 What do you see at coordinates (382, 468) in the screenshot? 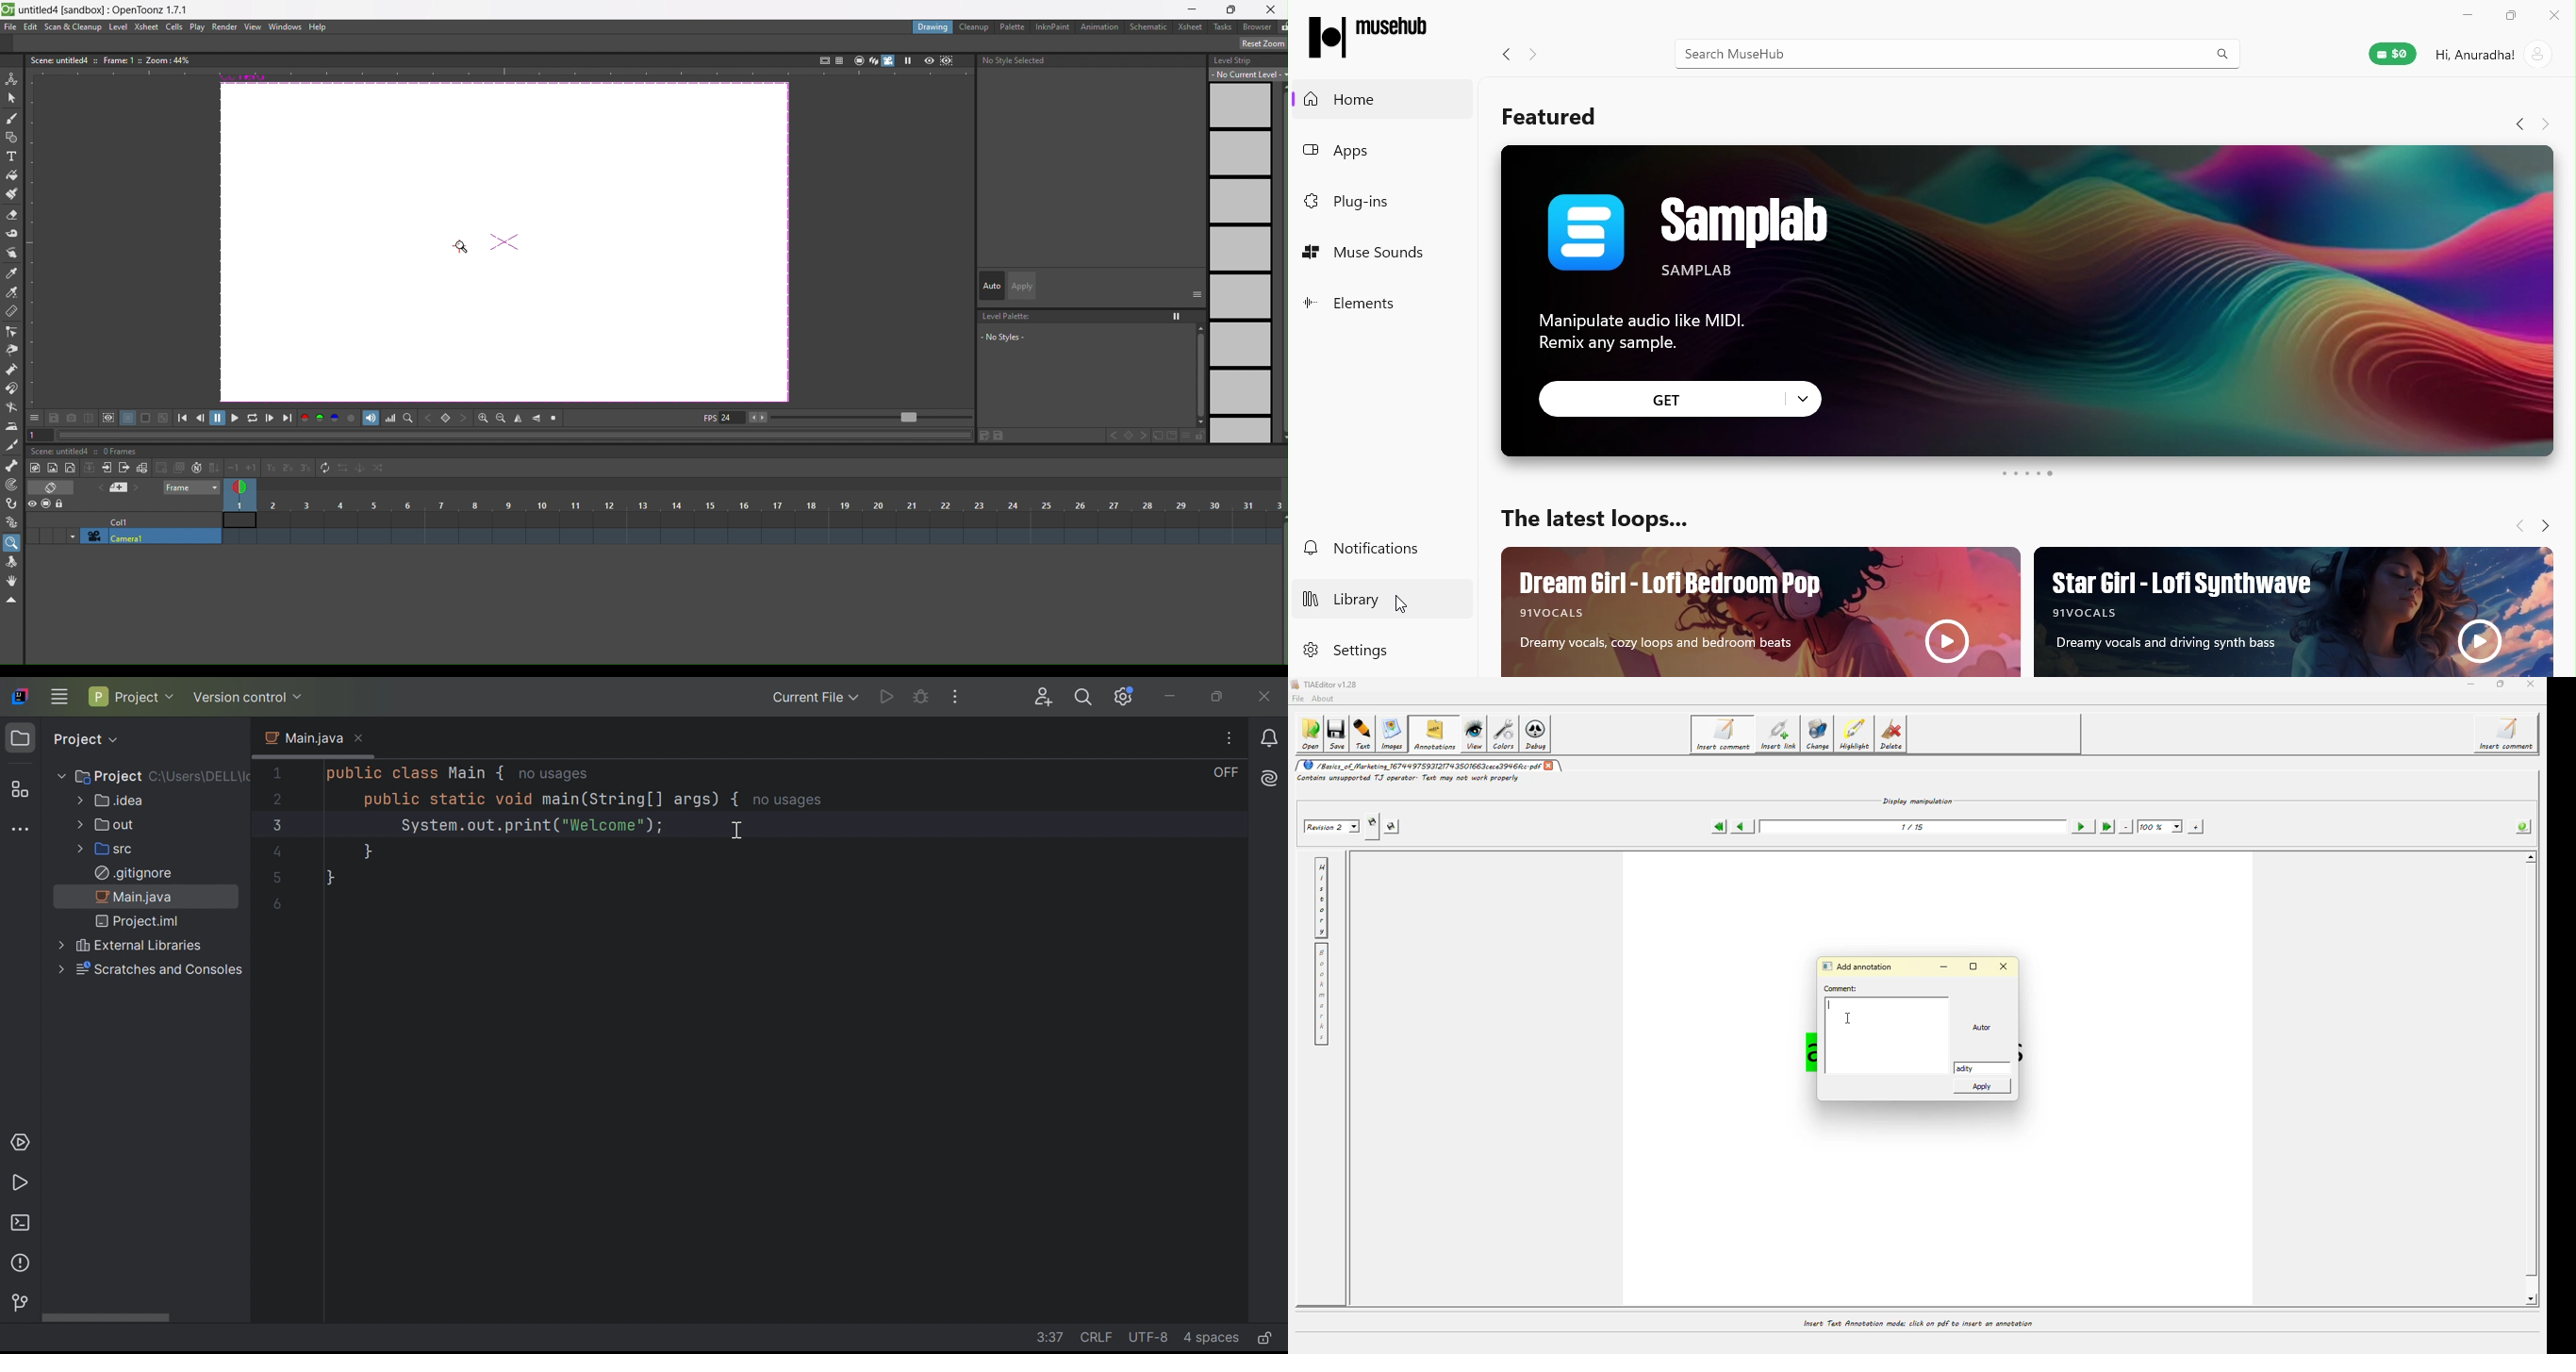
I see `` at bounding box center [382, 468].